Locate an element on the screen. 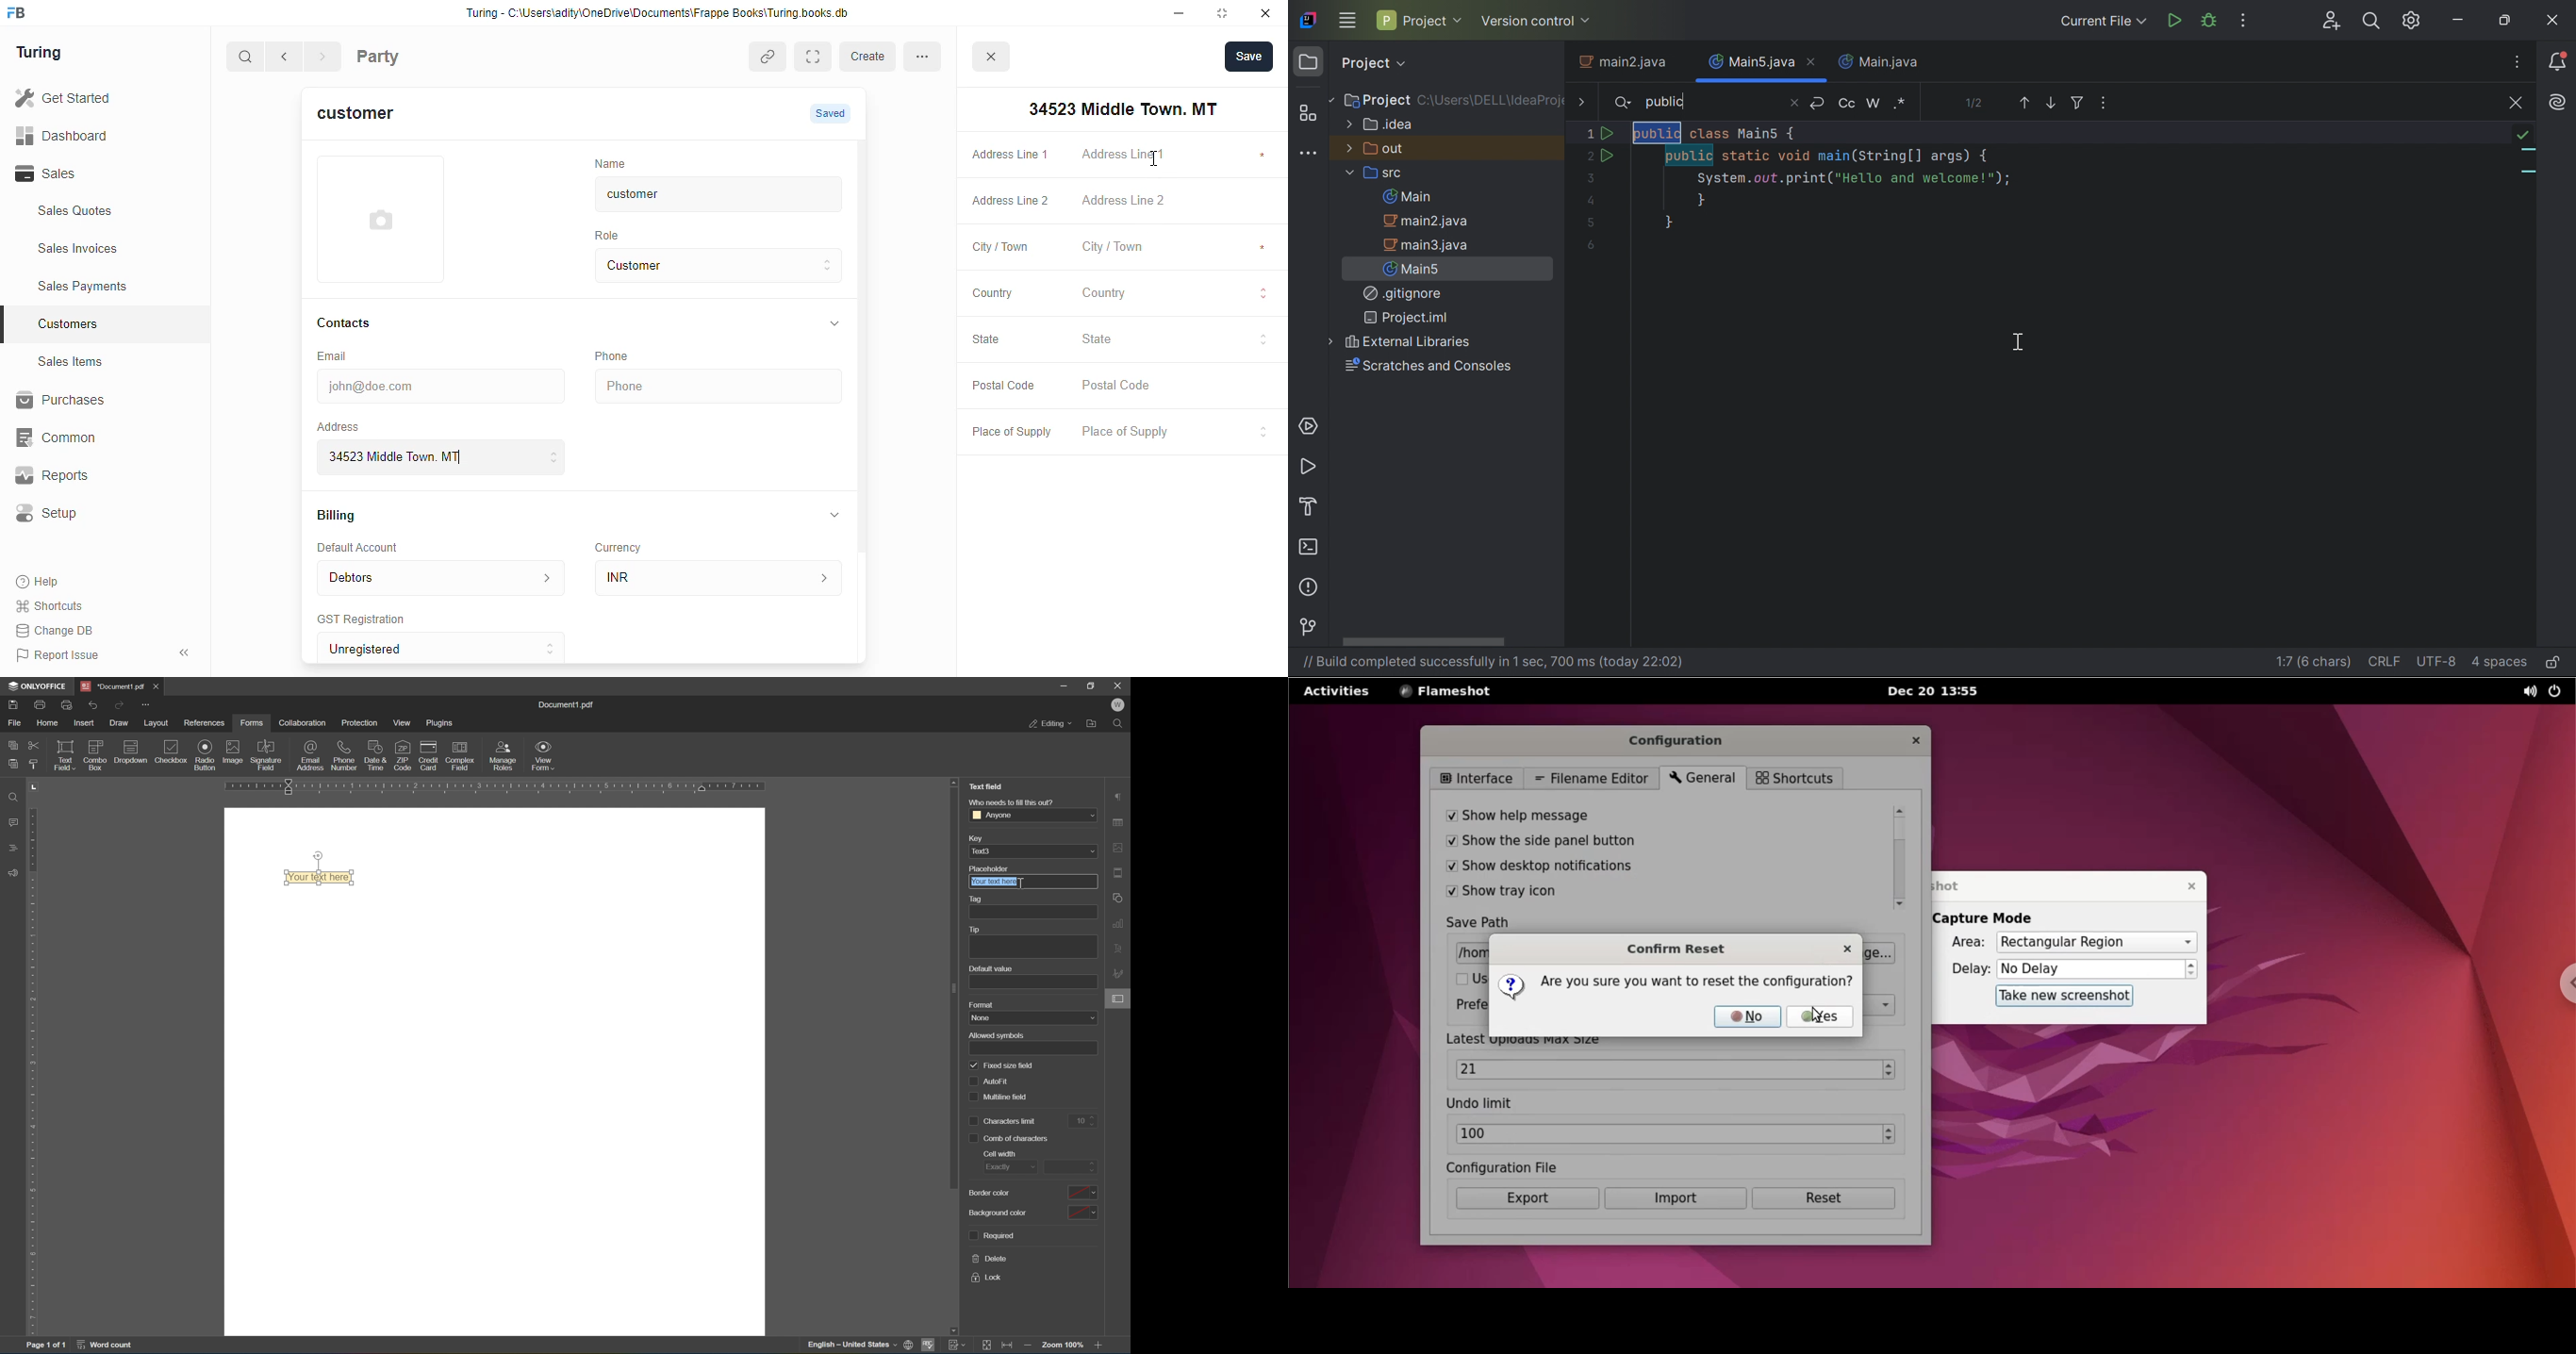 The width and height of the screenshot is (2576, 1372). characters limit is located at coordinates (1005, 1122).